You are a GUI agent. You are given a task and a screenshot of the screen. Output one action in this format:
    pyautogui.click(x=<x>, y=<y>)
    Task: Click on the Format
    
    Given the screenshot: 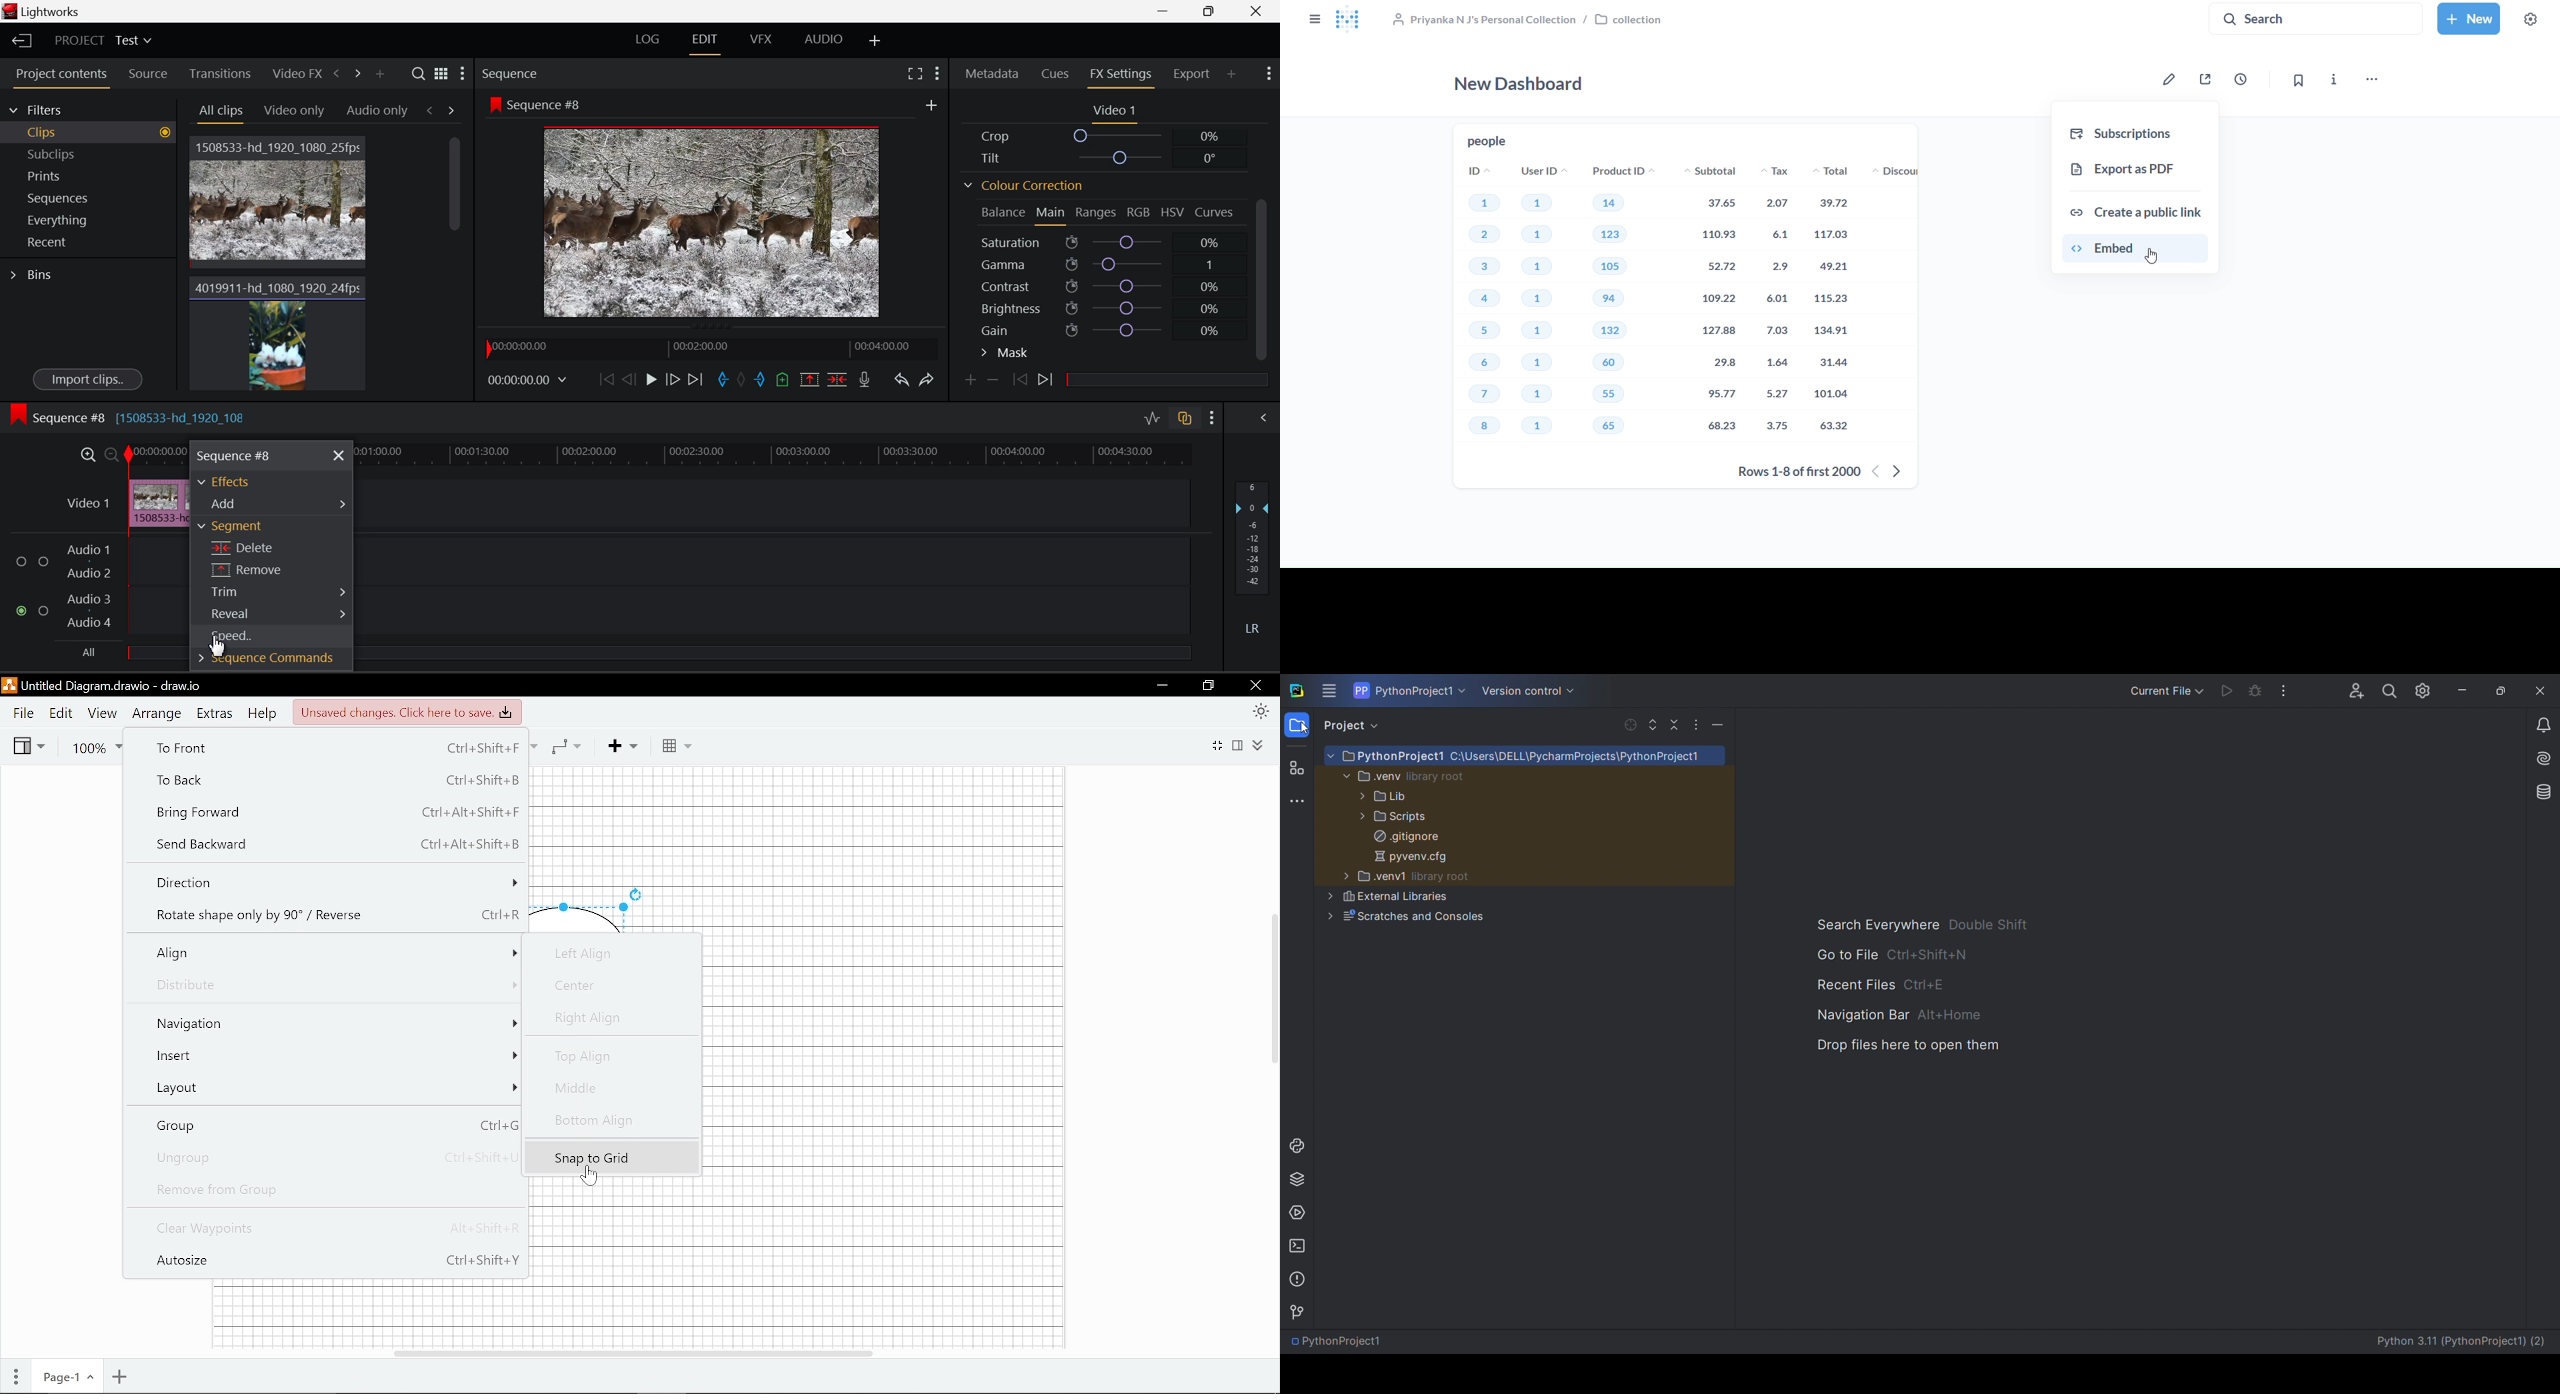 What is the action you would take?
    pyautogui.click(x=1240, y=745)
    